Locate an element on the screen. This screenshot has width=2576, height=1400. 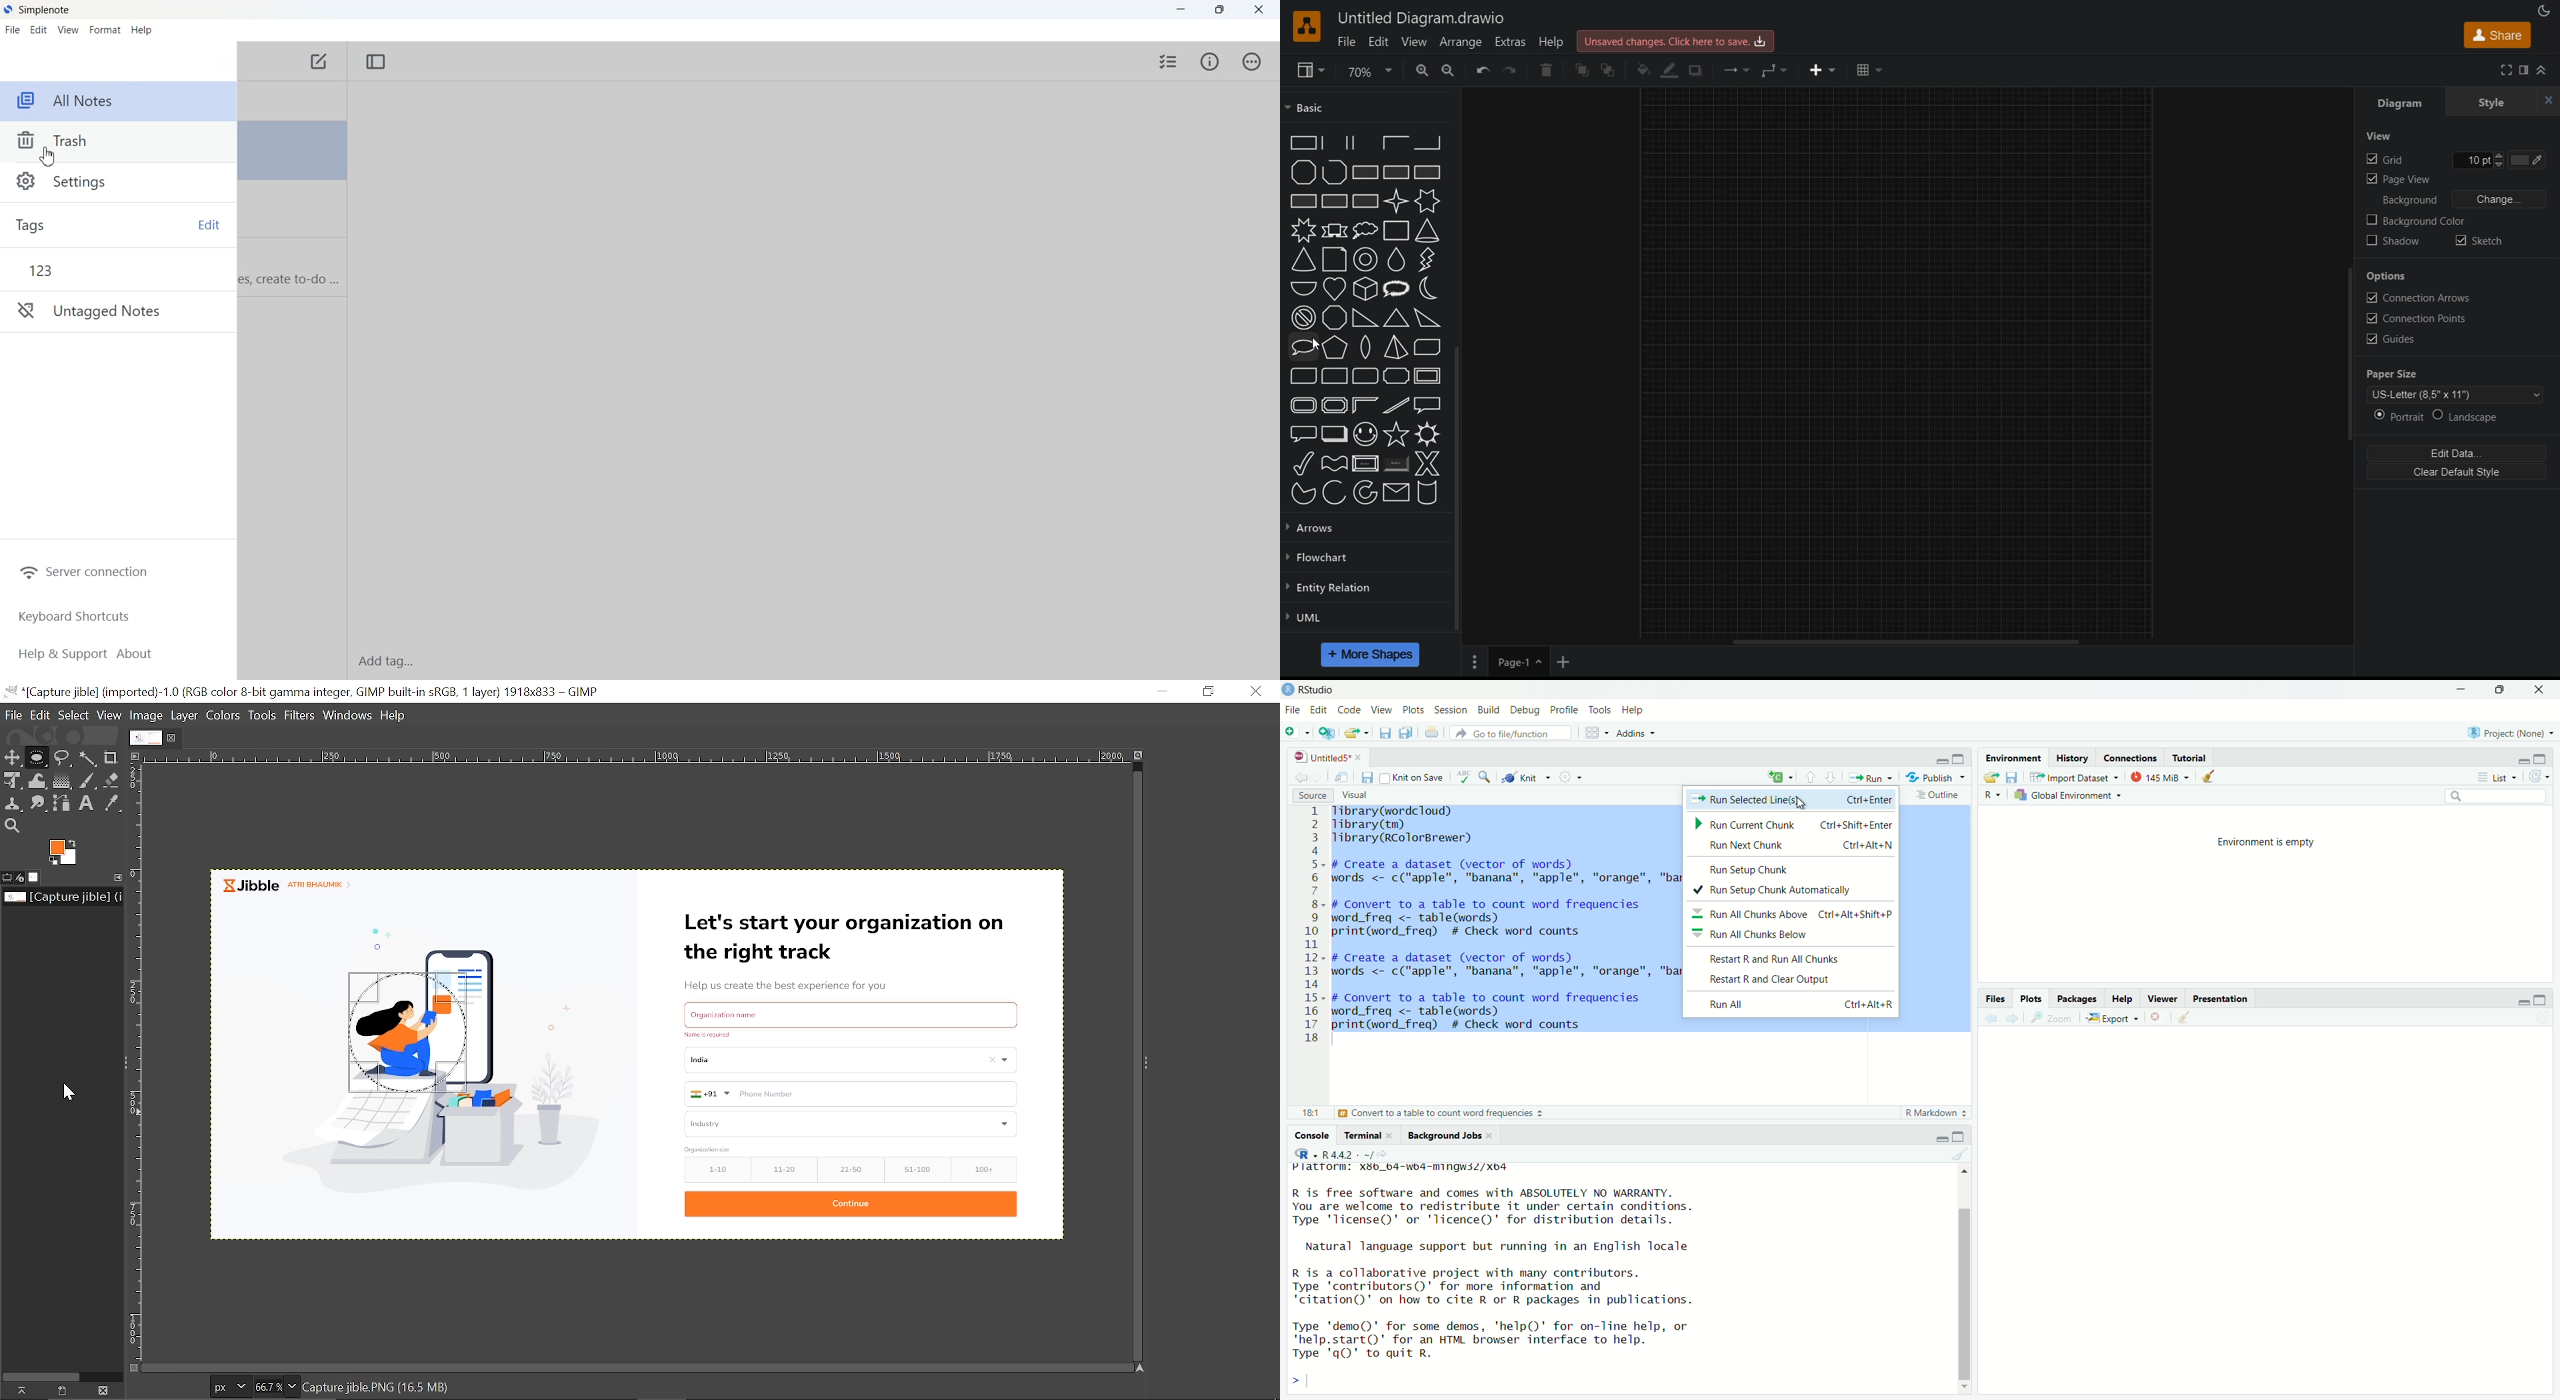
Filters is located at coordinates (302, 715).